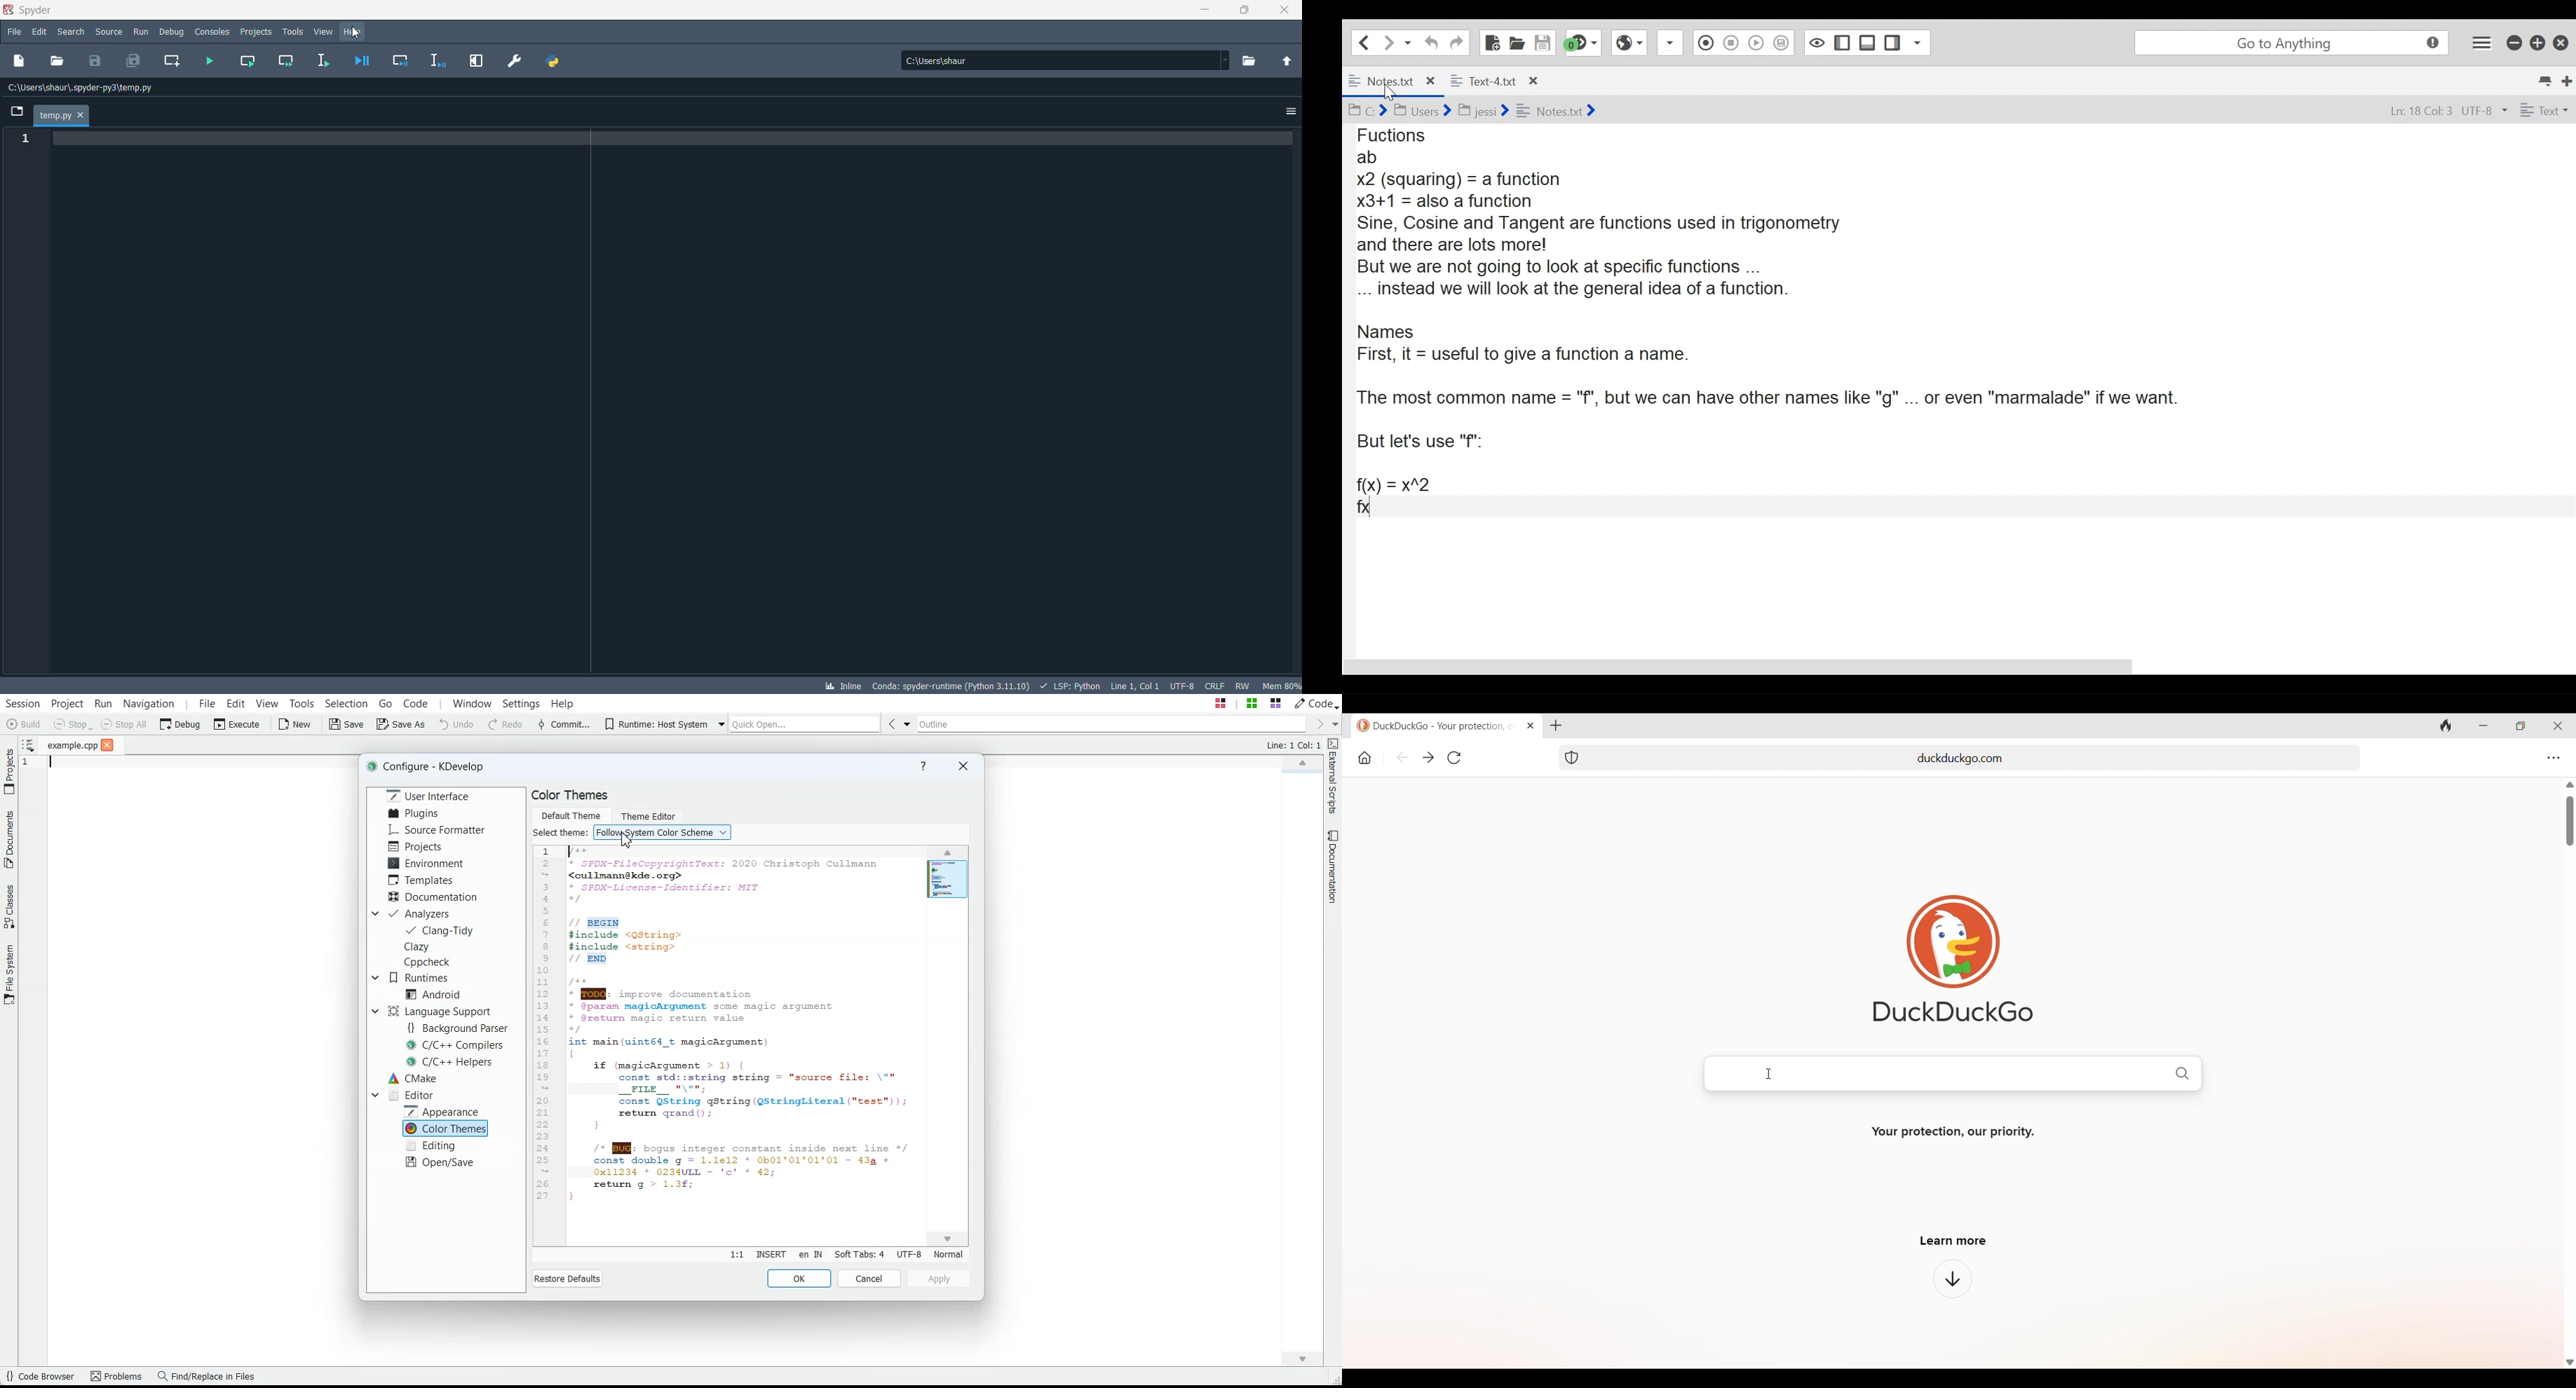  Describe the element at coordinates (1630, 43) in the screenshot. I see `View in Browser` at that location.